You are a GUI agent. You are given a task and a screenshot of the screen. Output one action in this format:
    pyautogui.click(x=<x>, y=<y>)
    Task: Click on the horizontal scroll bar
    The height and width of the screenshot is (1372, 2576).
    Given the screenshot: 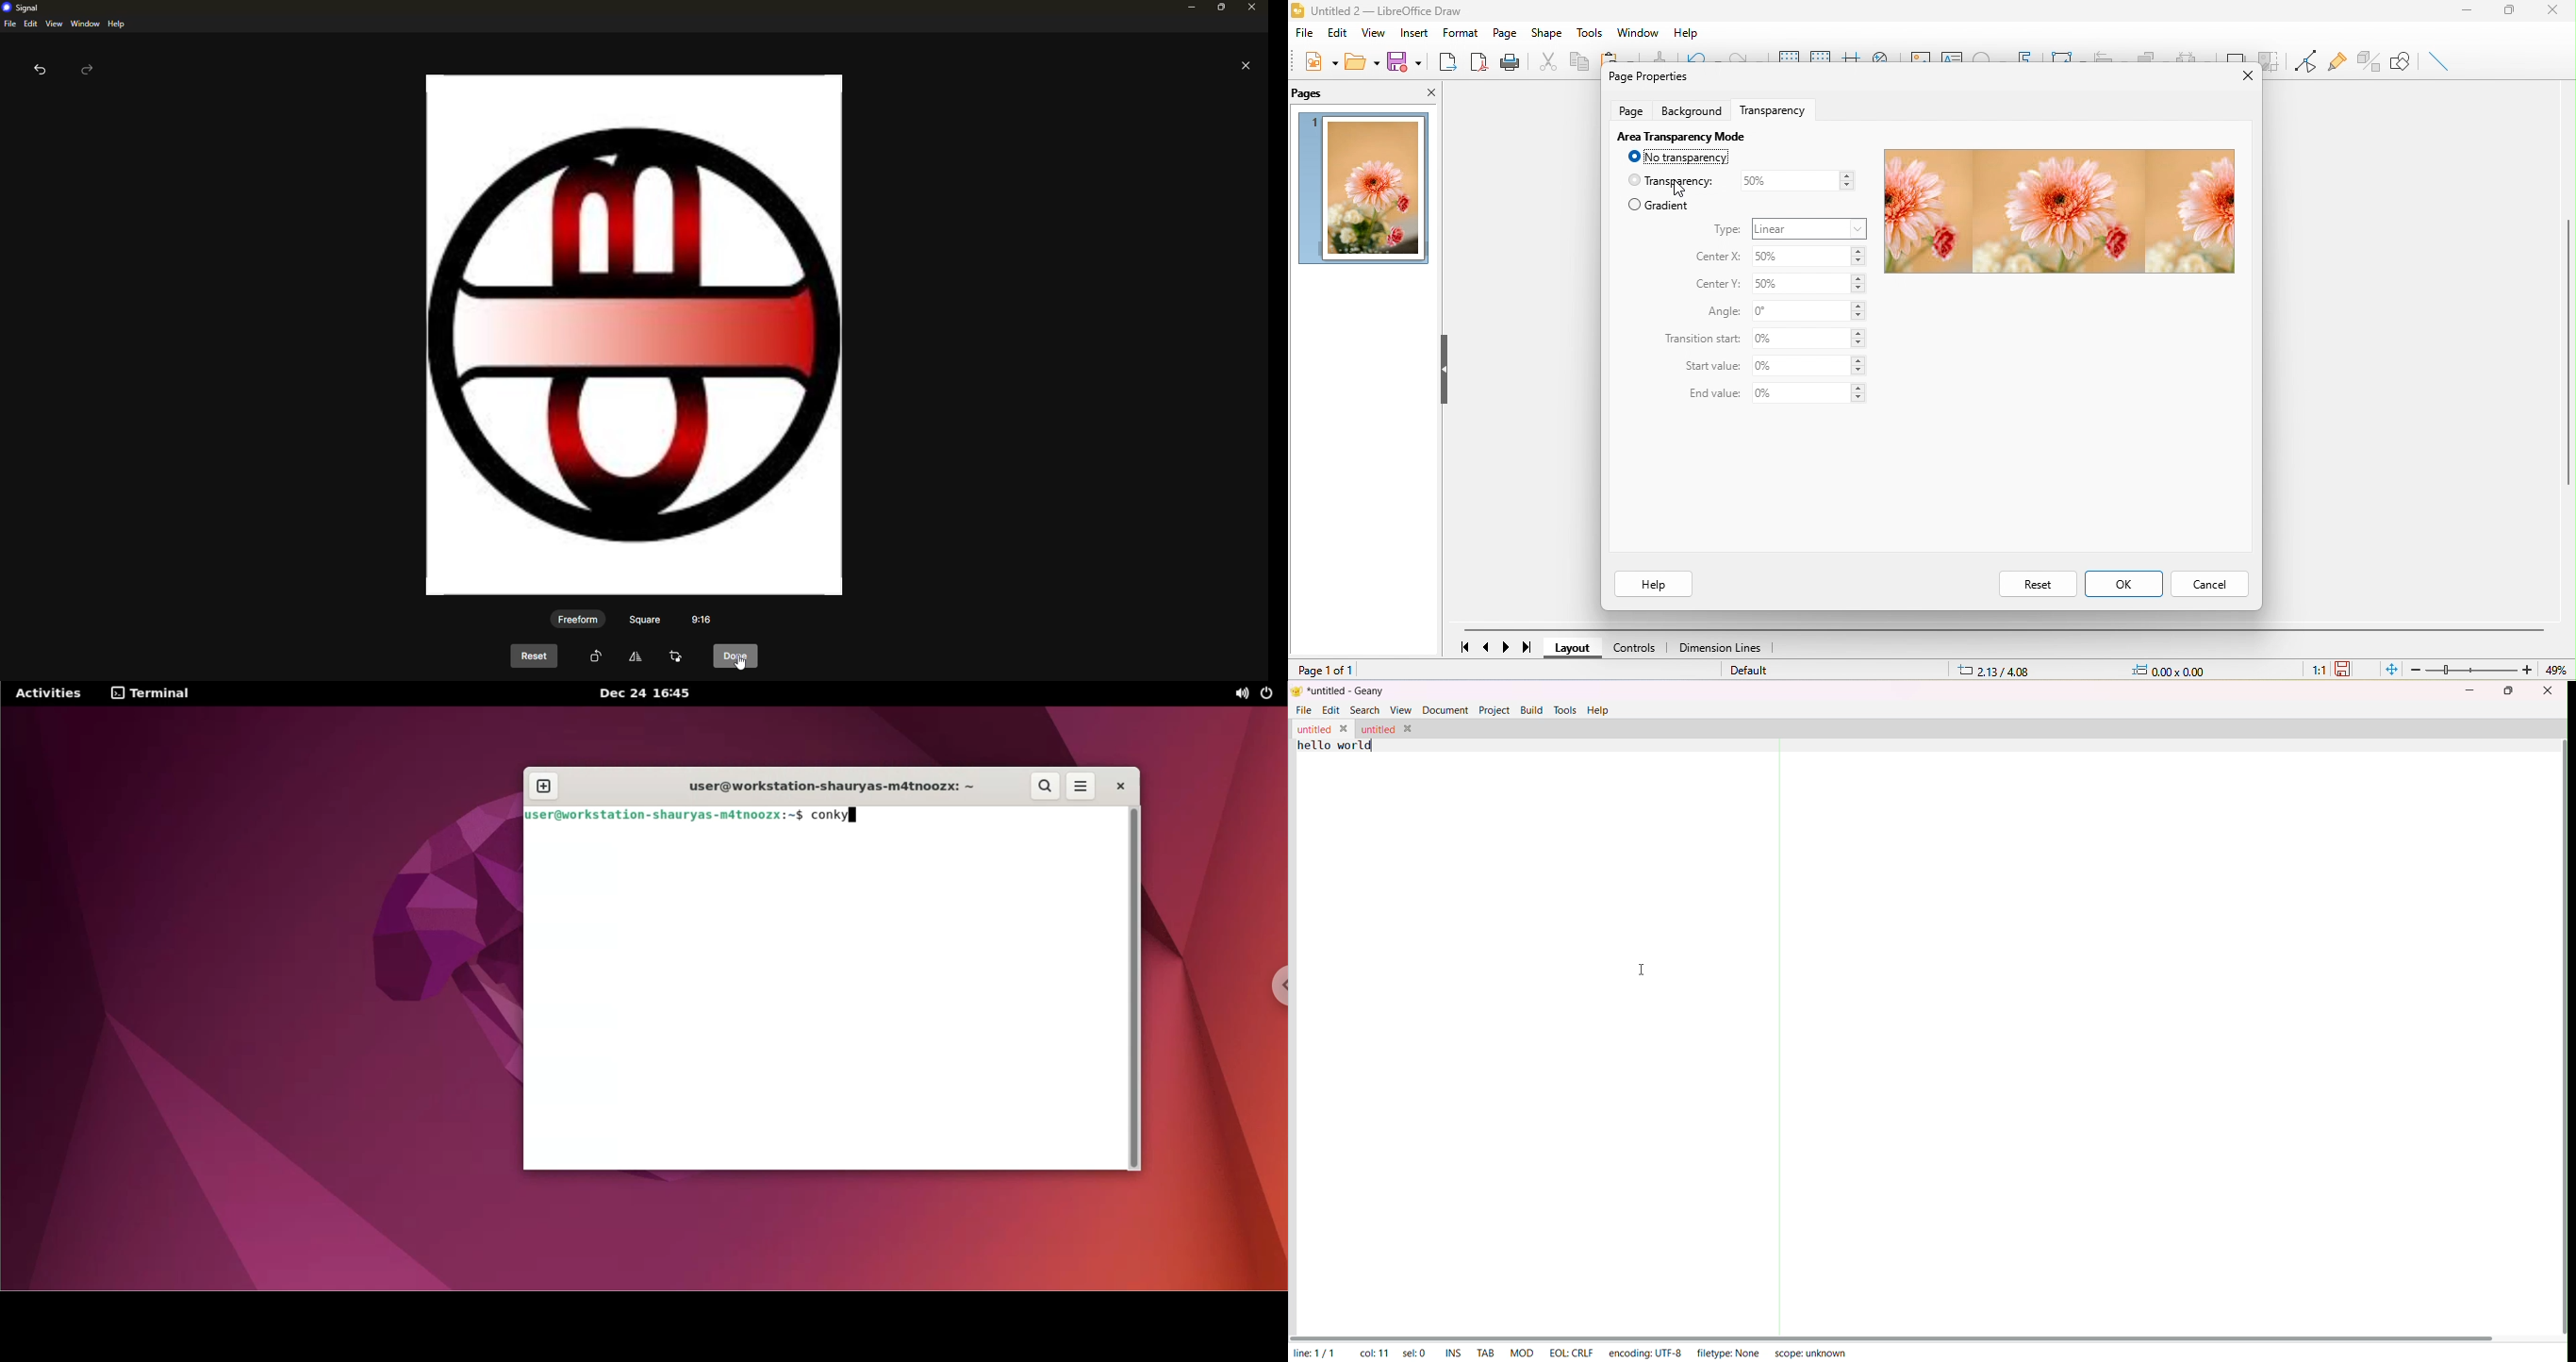 What is the action you would take?
    pyautogui.click(x=2004, y=630)
    